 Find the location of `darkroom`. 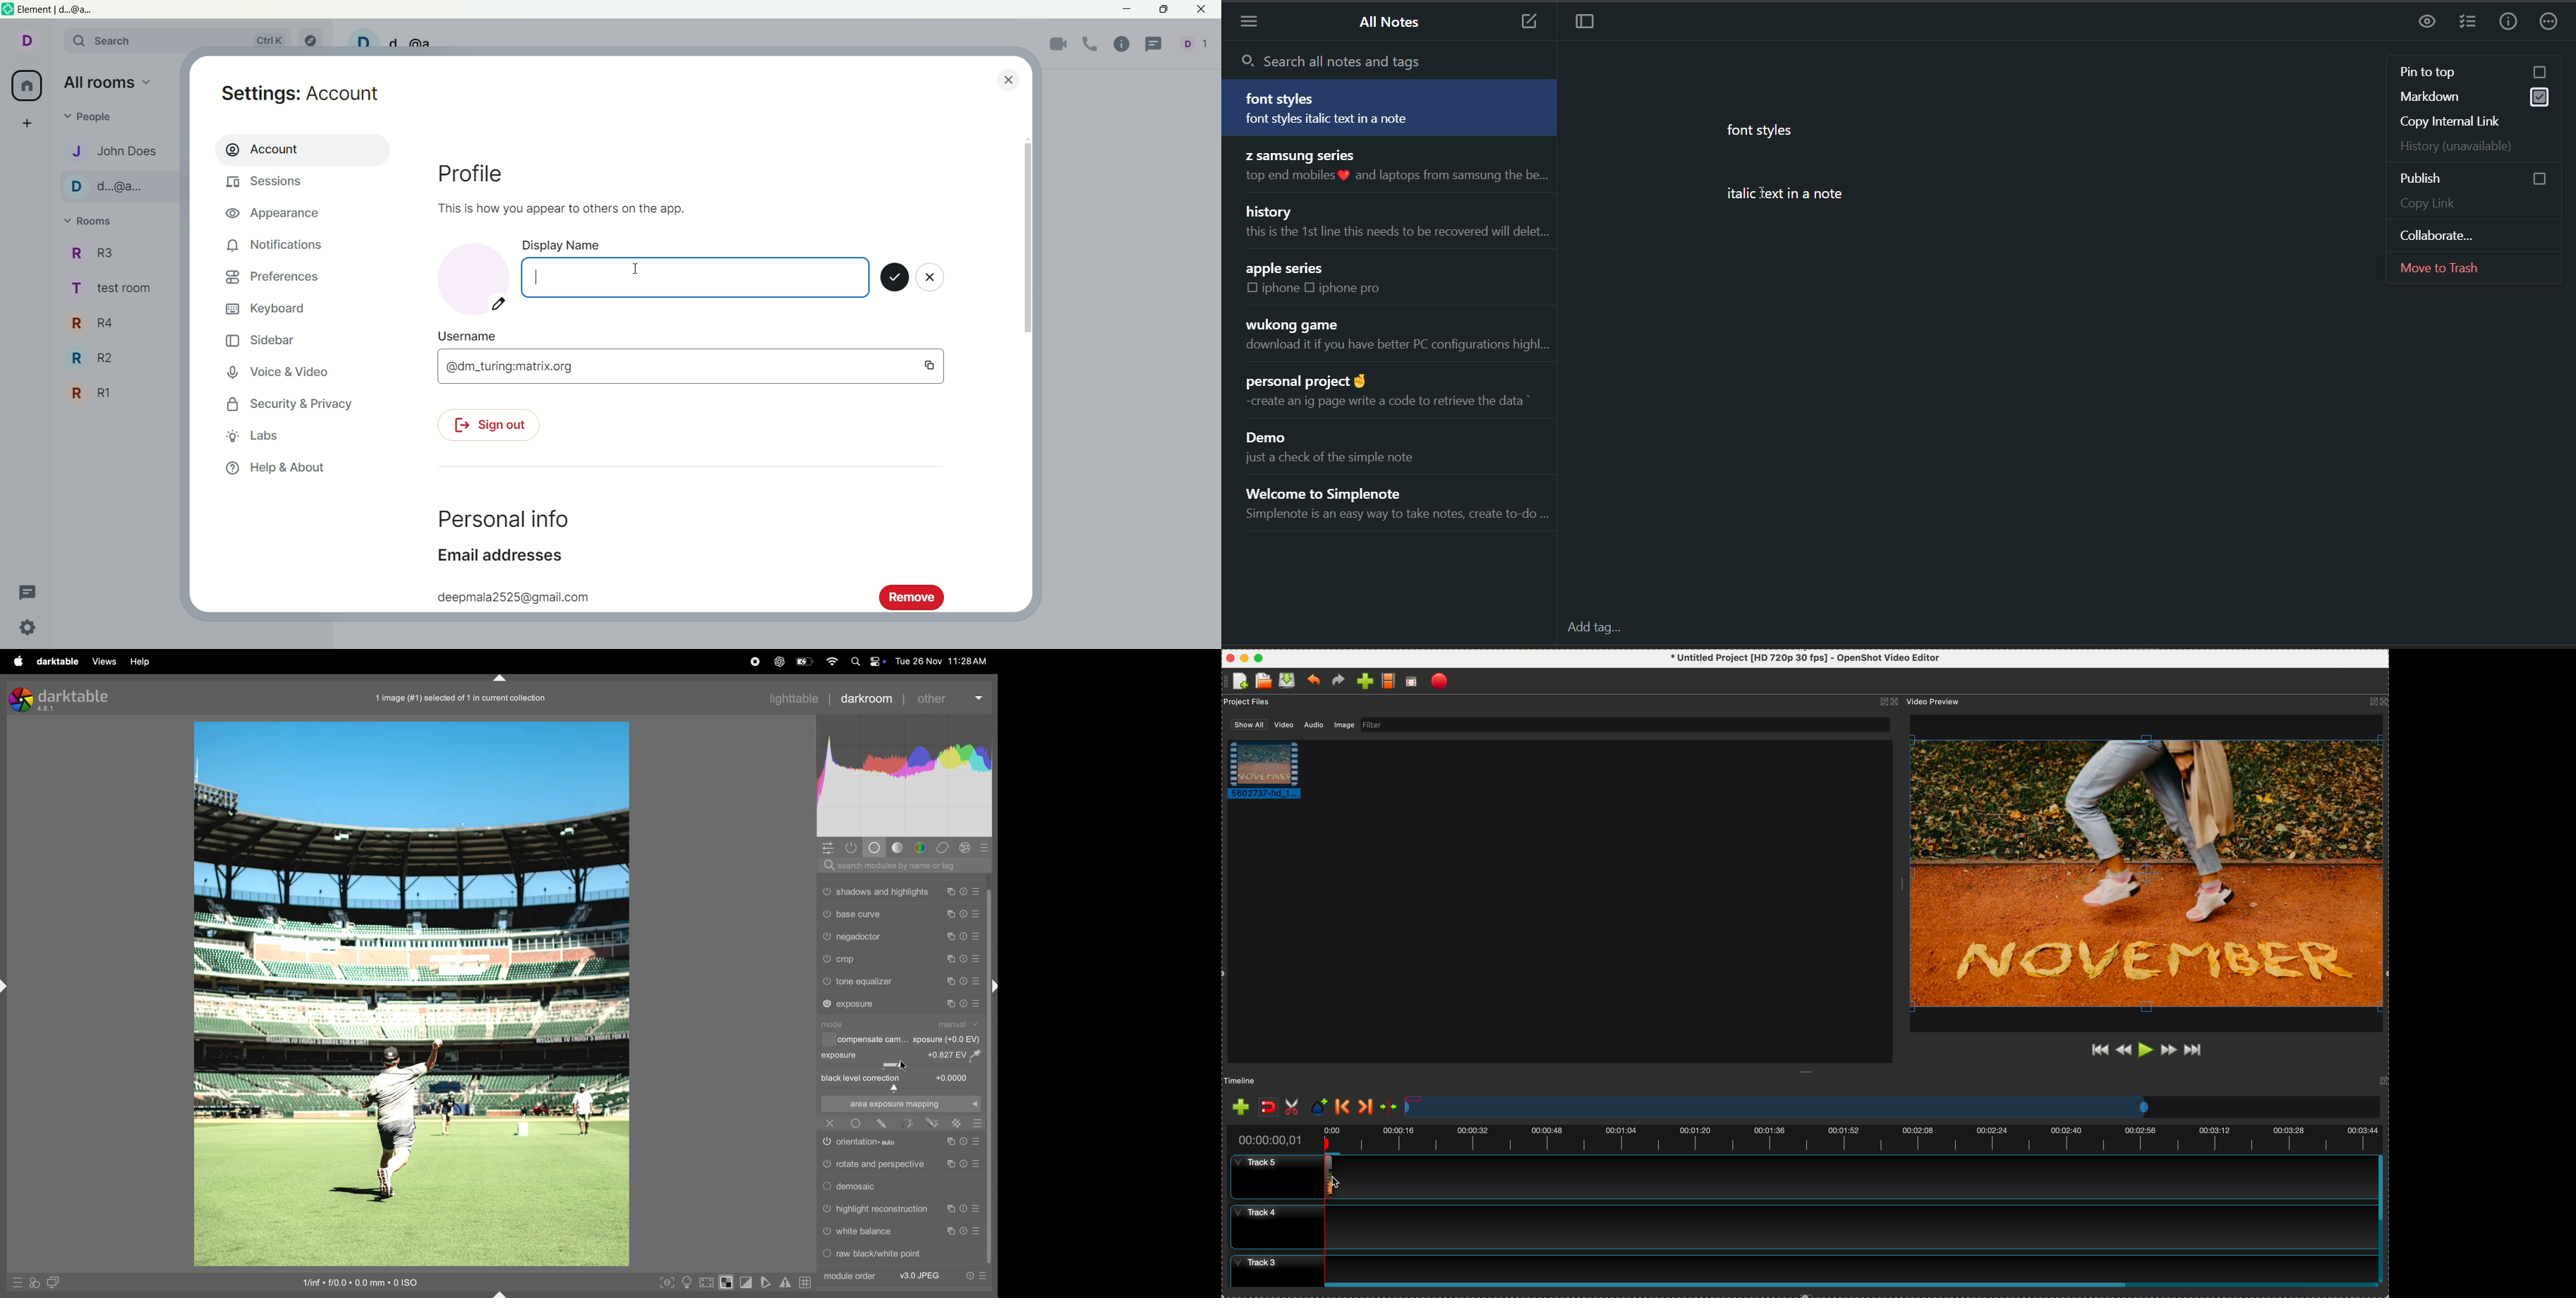

darkroom is located at coordinates (865, 698).